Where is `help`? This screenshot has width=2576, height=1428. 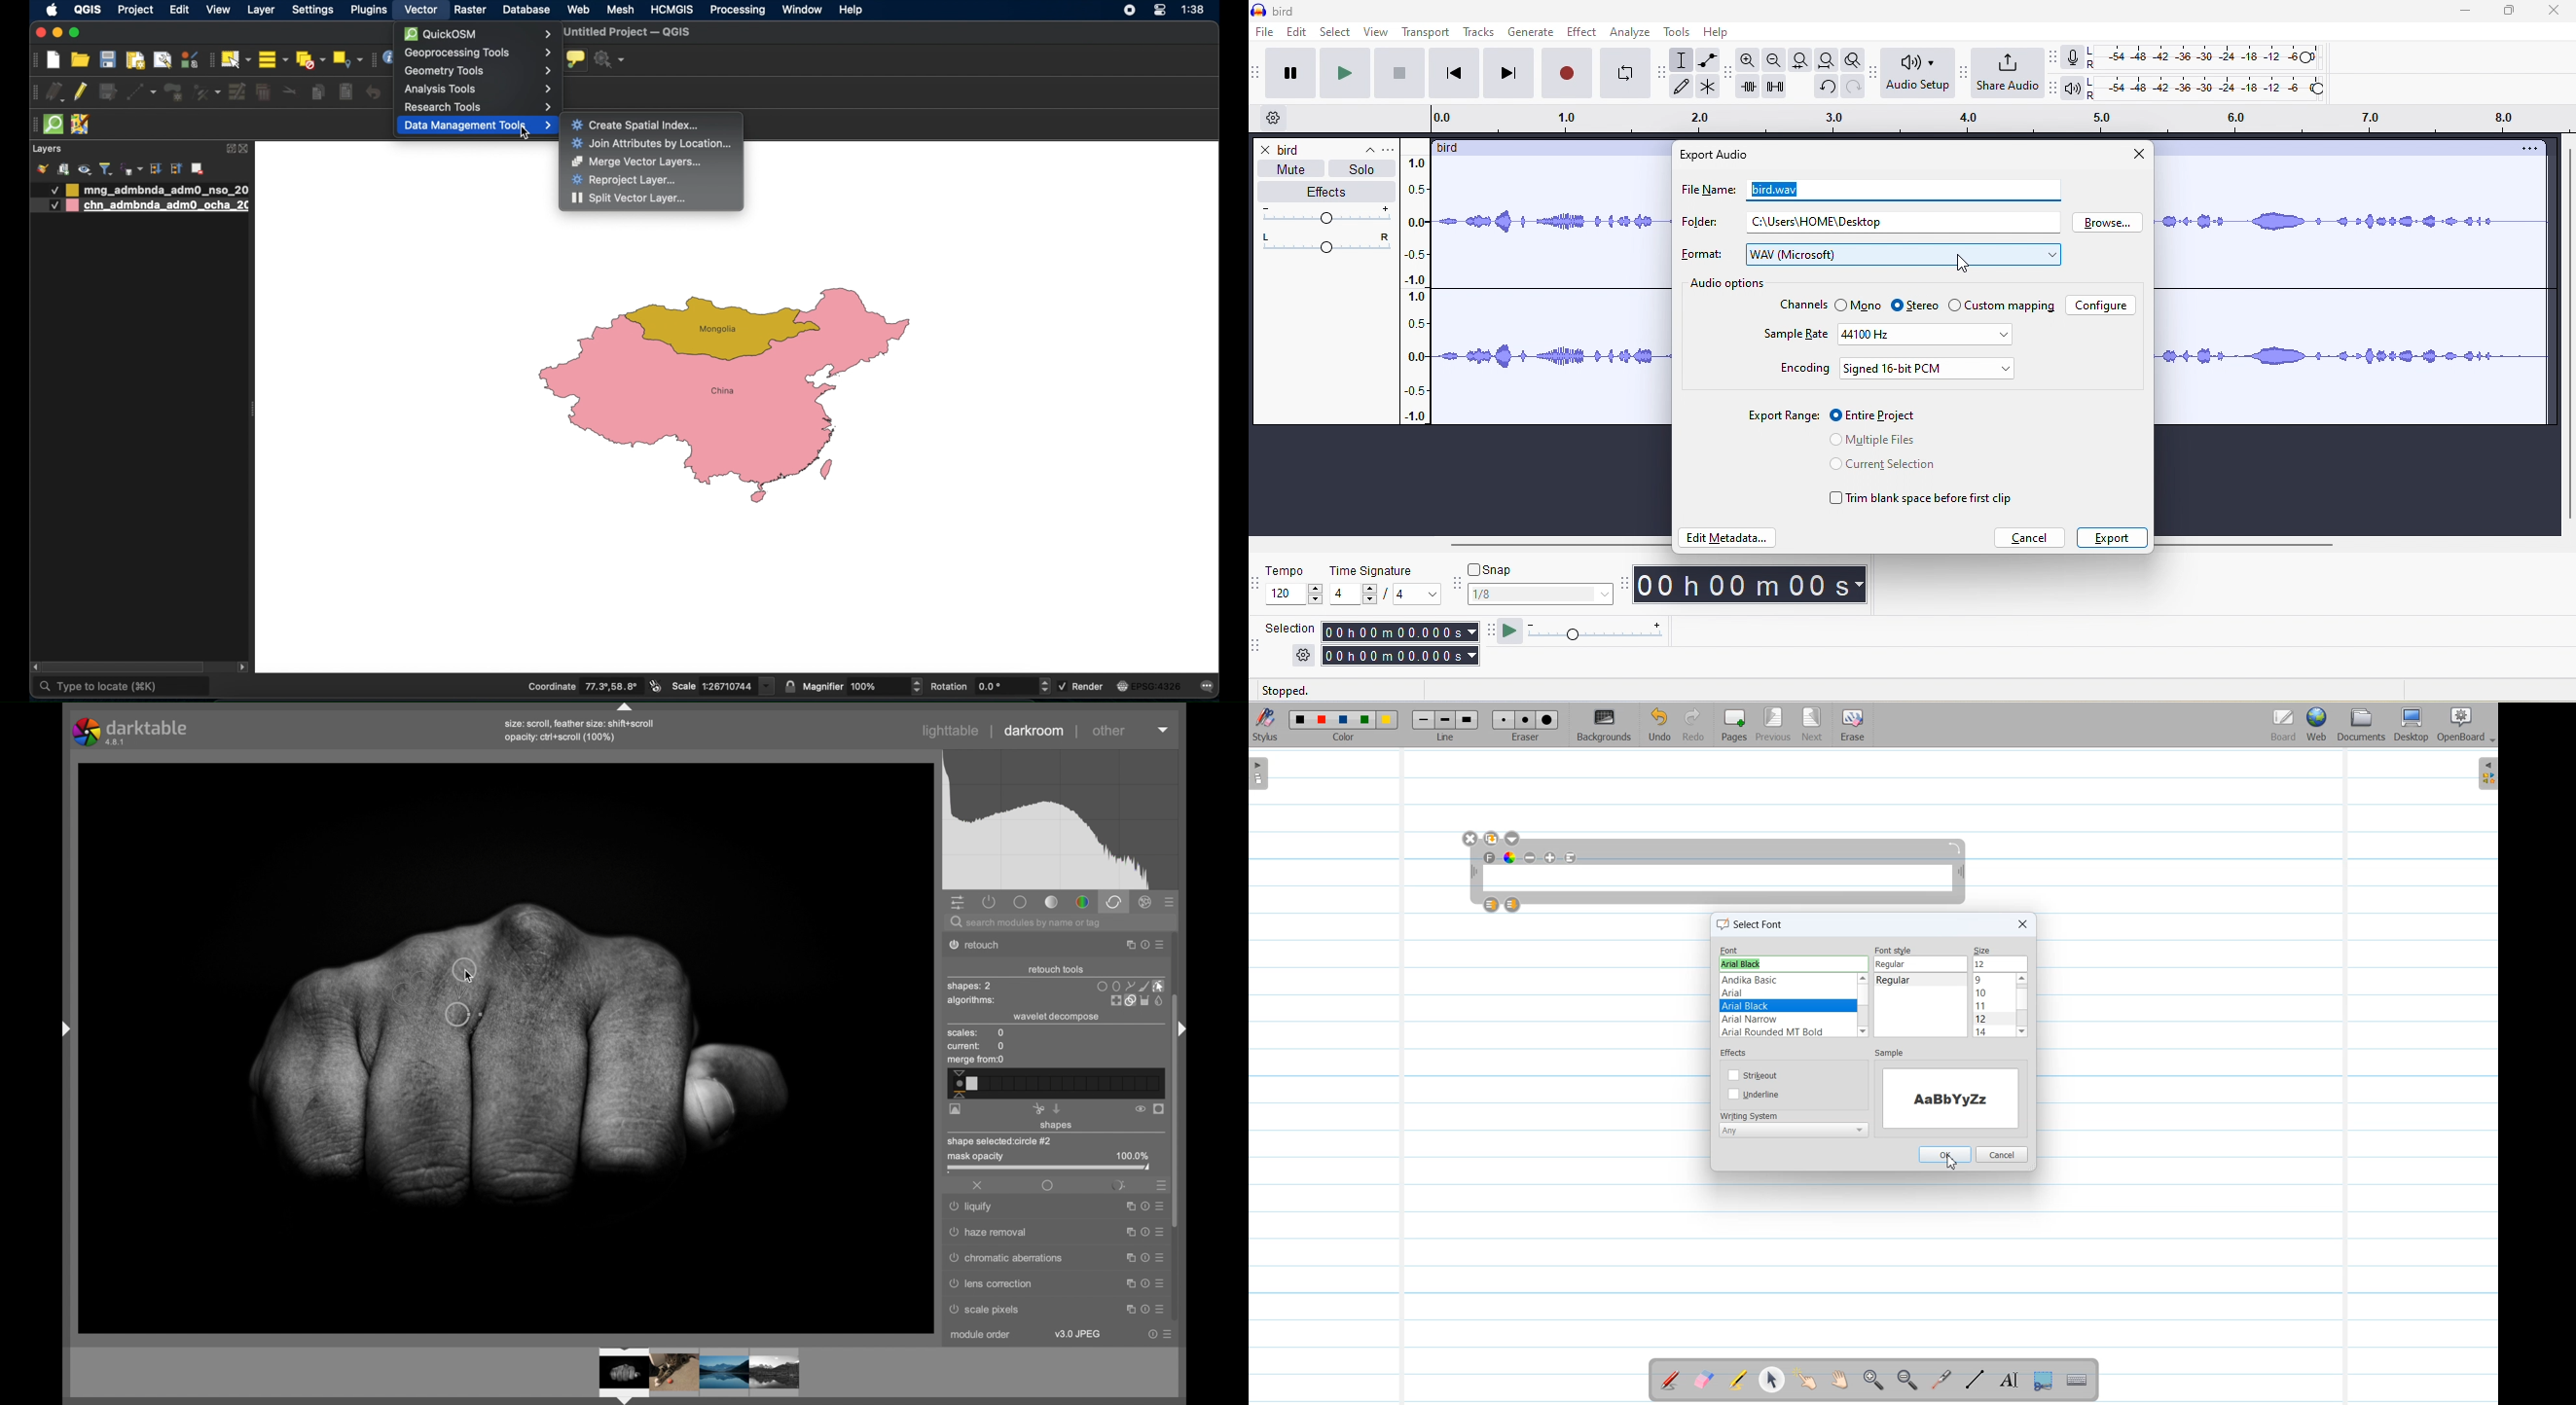
help is located at coordinates (1144, 1257).